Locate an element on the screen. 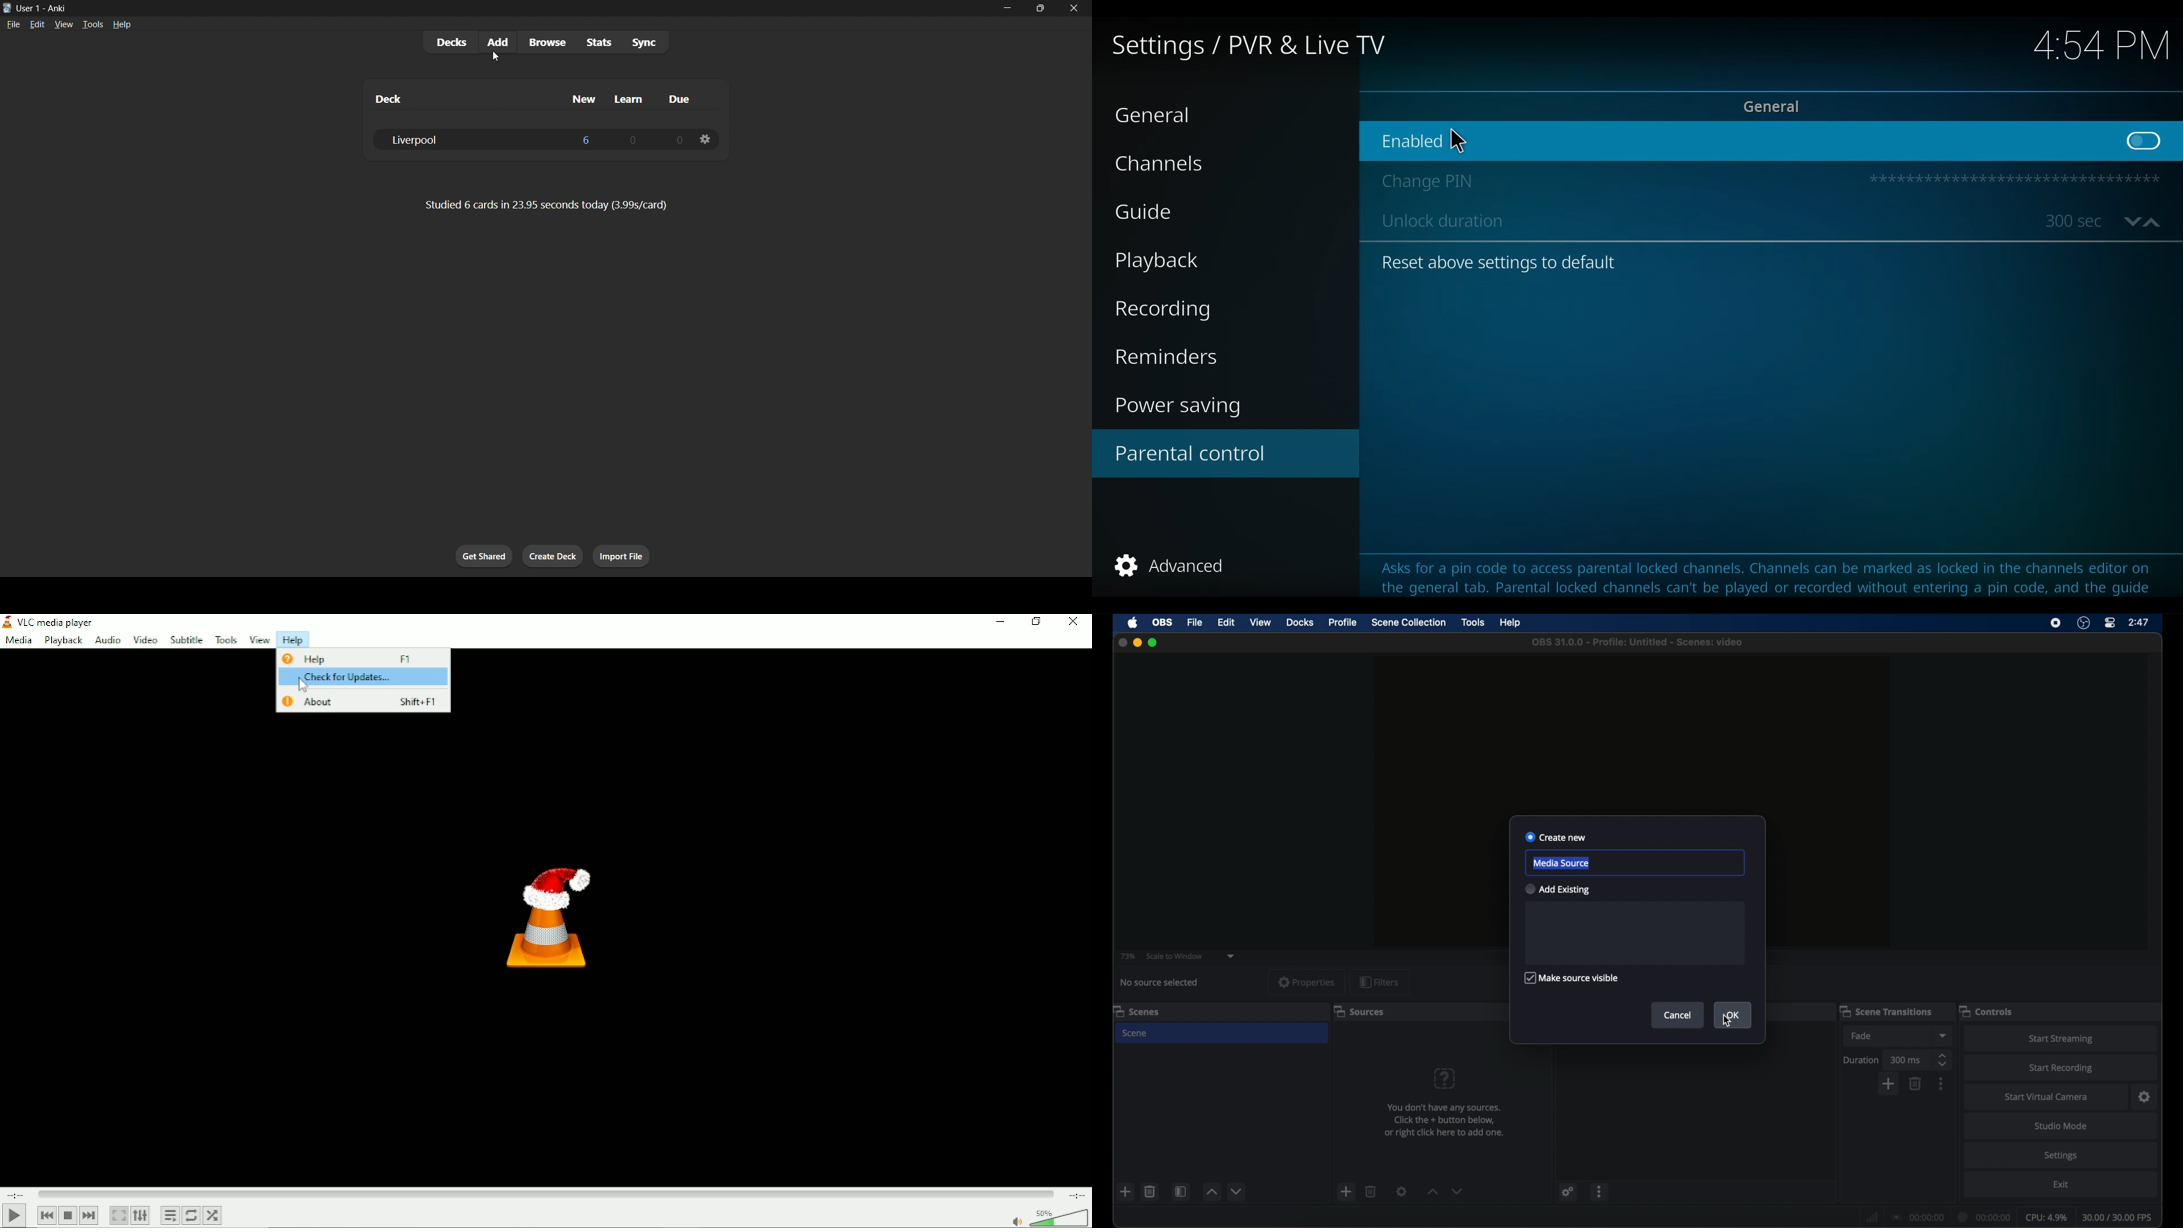 The image size is (2184, 1232). sync is located at coordinates (644, 42).